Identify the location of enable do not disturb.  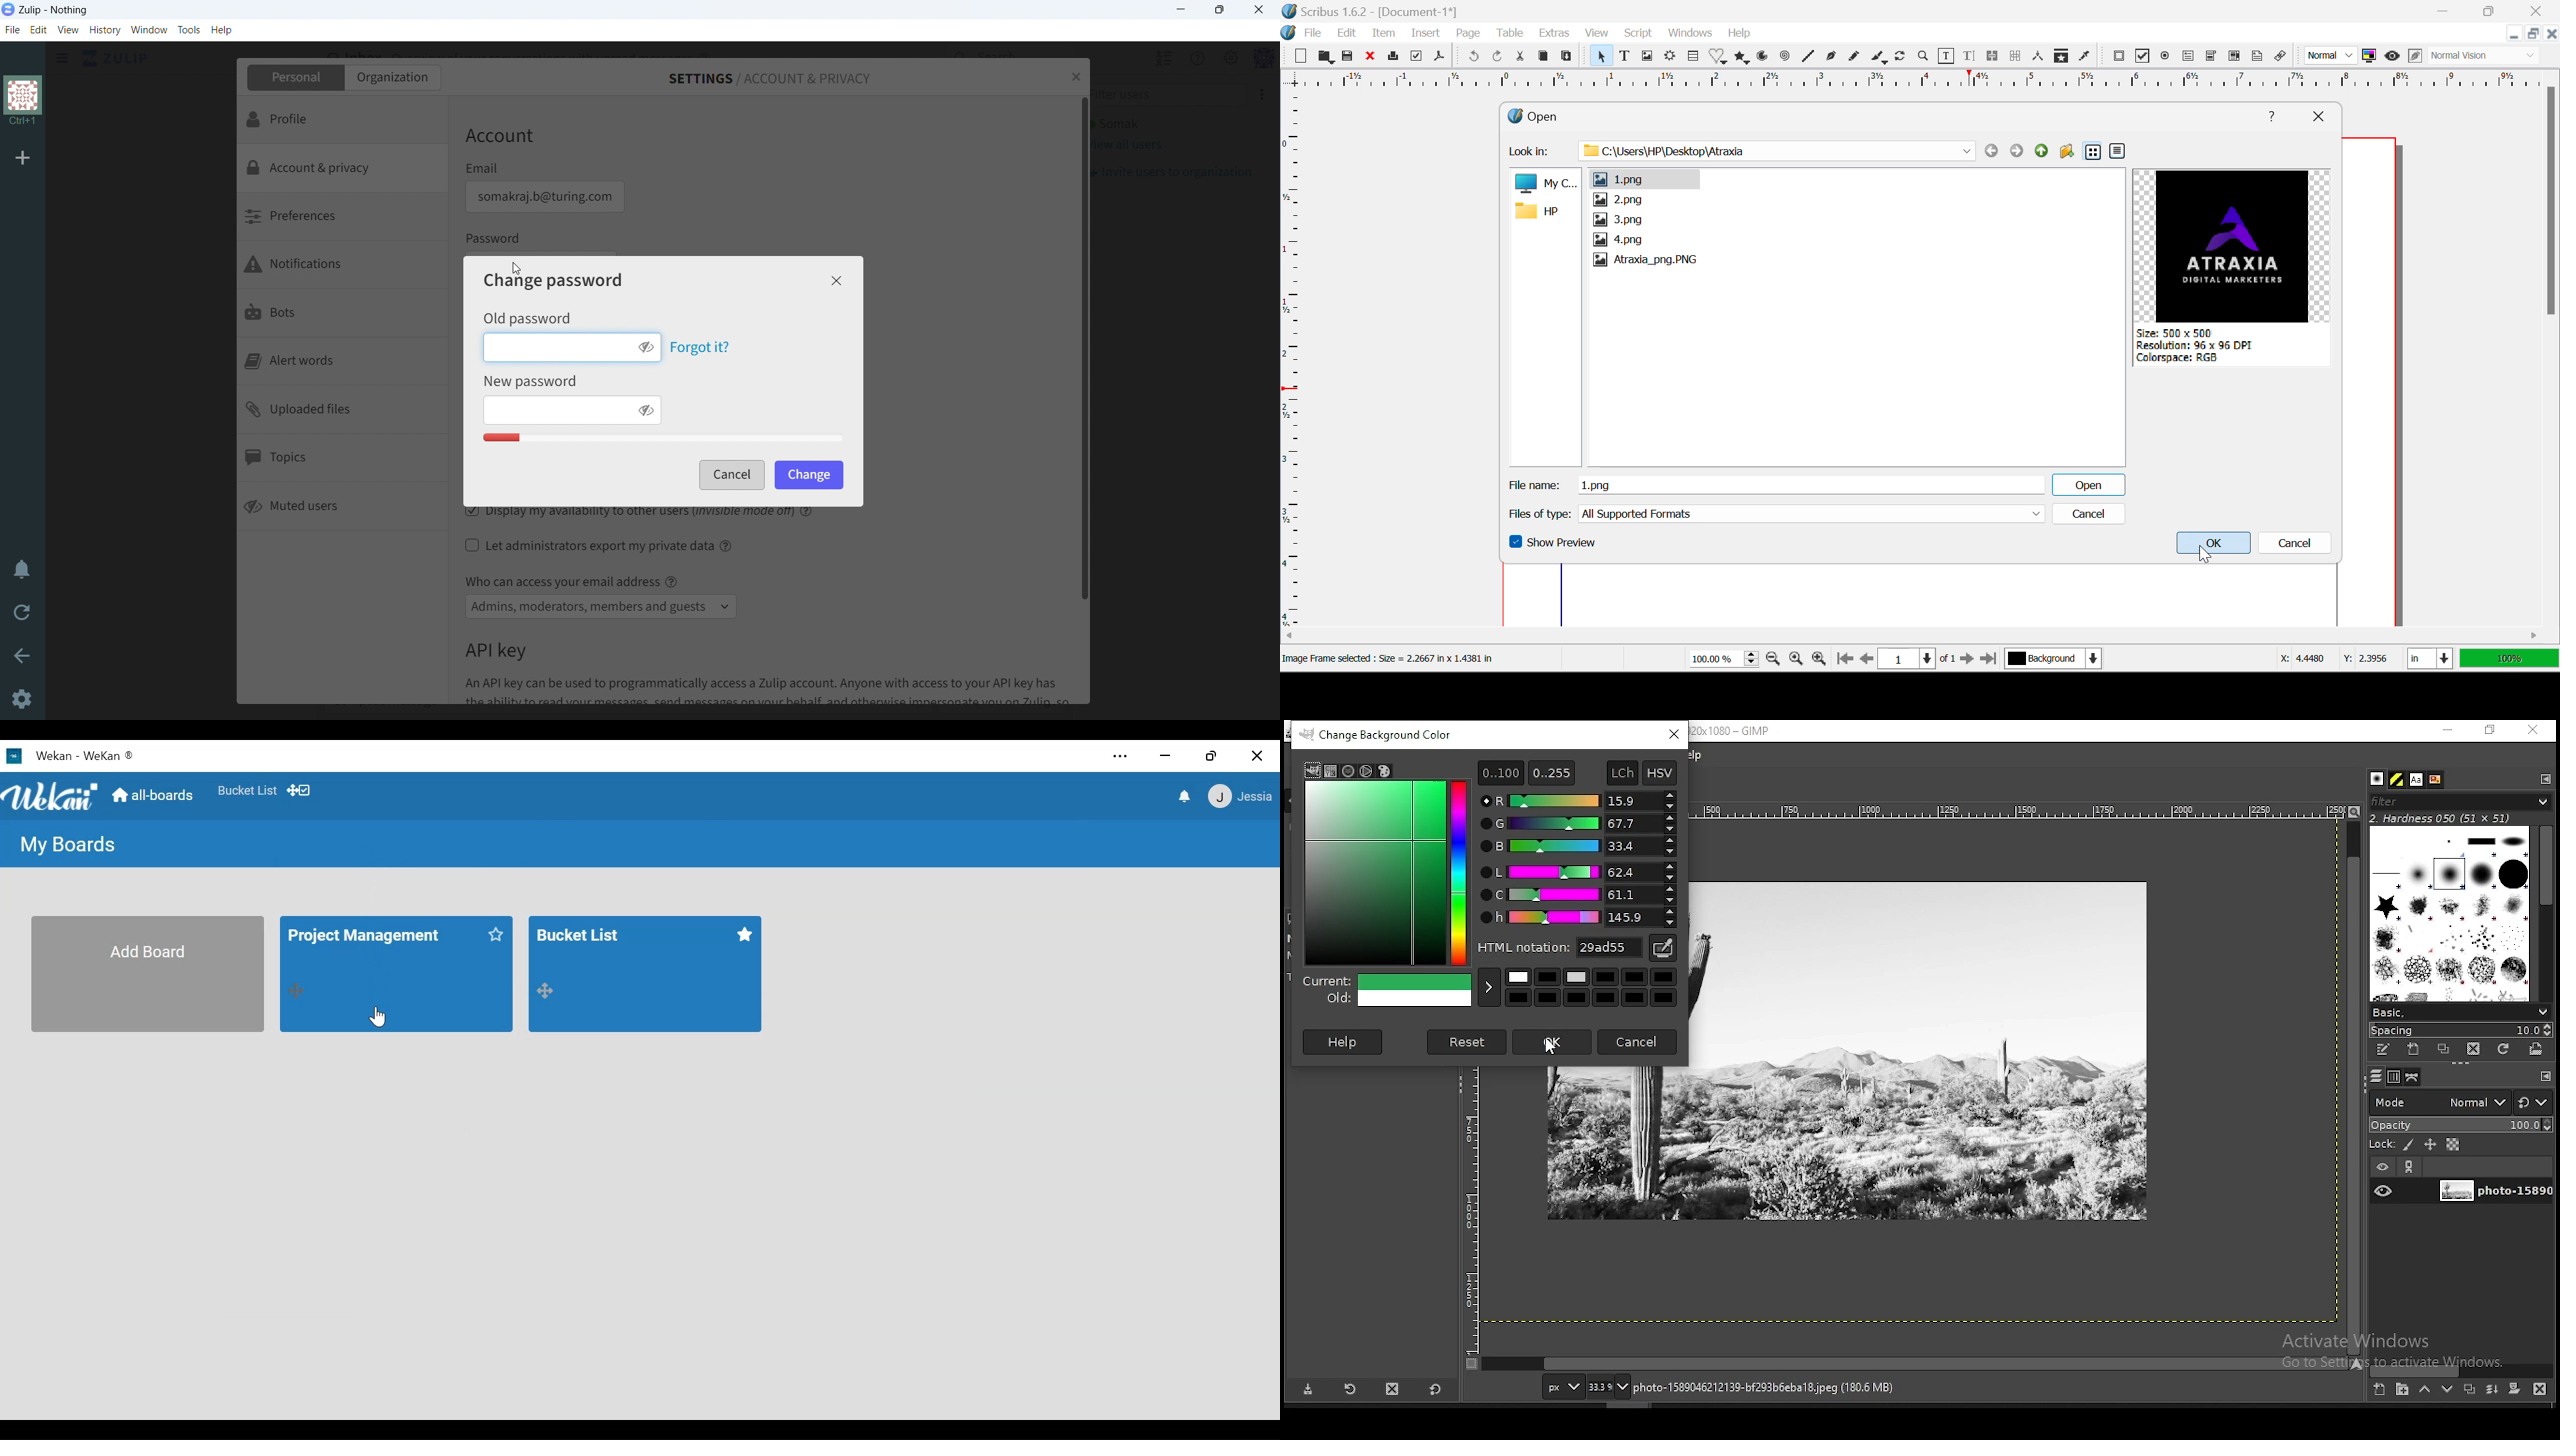
(22, 569).